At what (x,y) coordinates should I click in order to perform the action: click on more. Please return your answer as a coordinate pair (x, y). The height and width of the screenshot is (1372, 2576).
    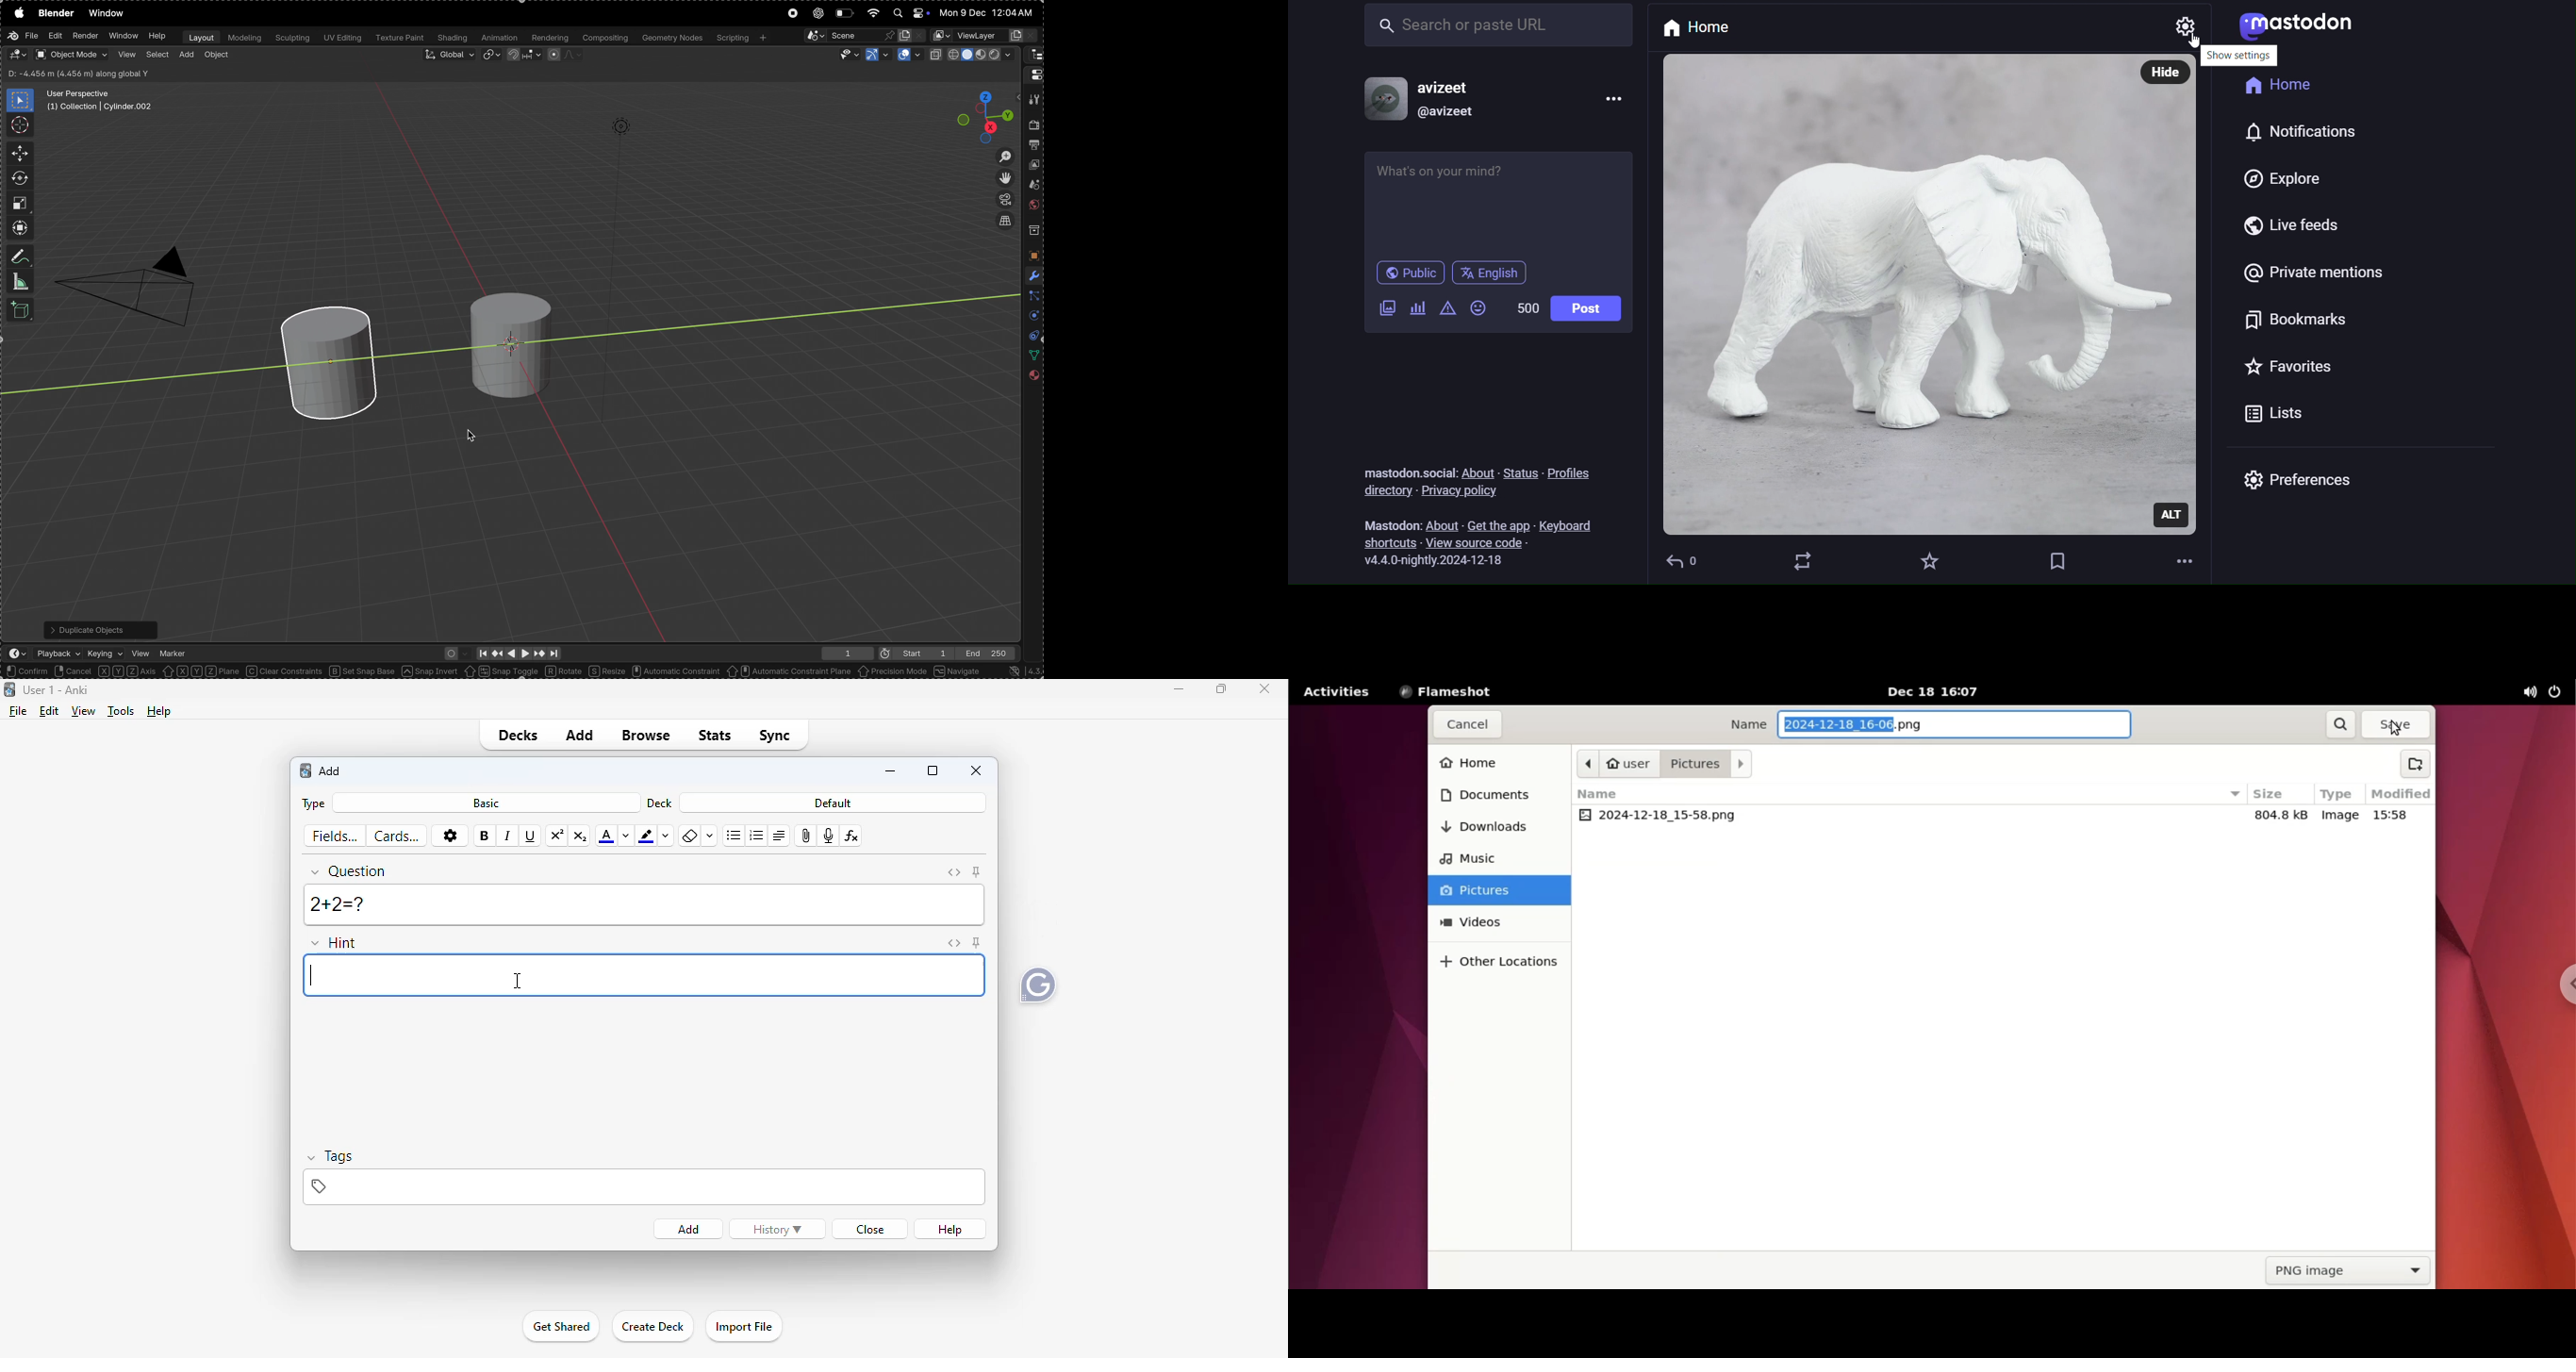
    Looking at the image, I should click on (2185, 560).